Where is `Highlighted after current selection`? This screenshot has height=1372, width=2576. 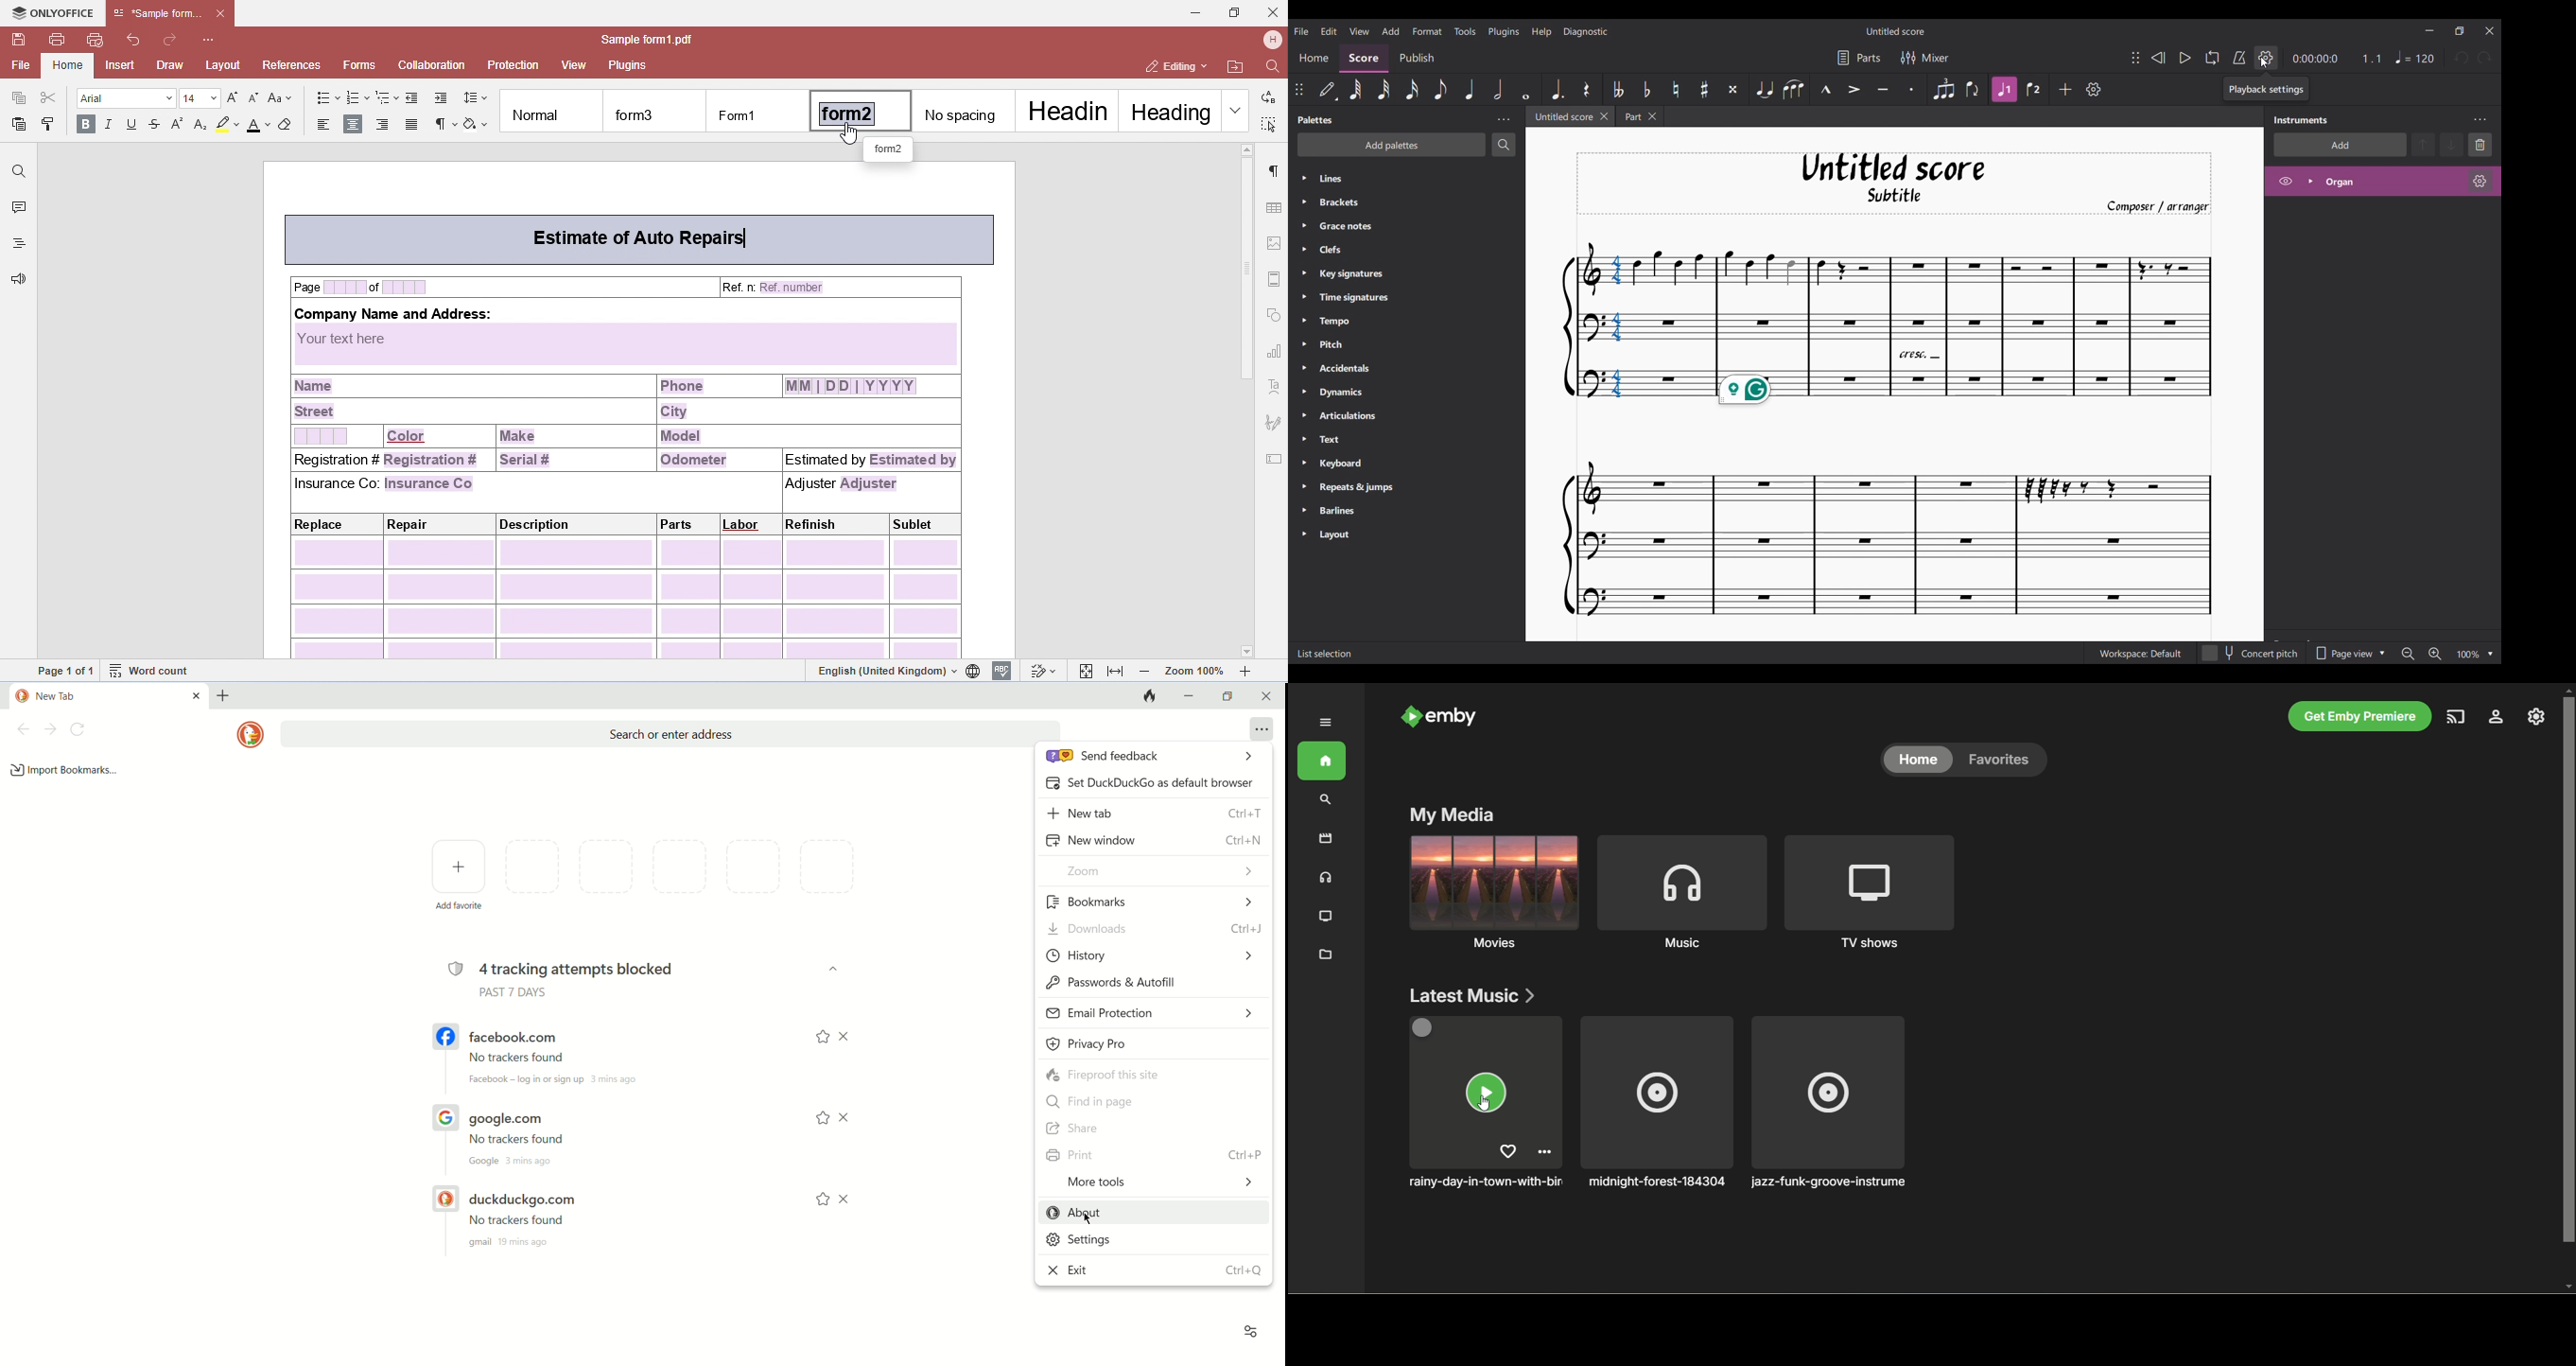 Highlighted after current selection is located at coordinates (2005, 89).